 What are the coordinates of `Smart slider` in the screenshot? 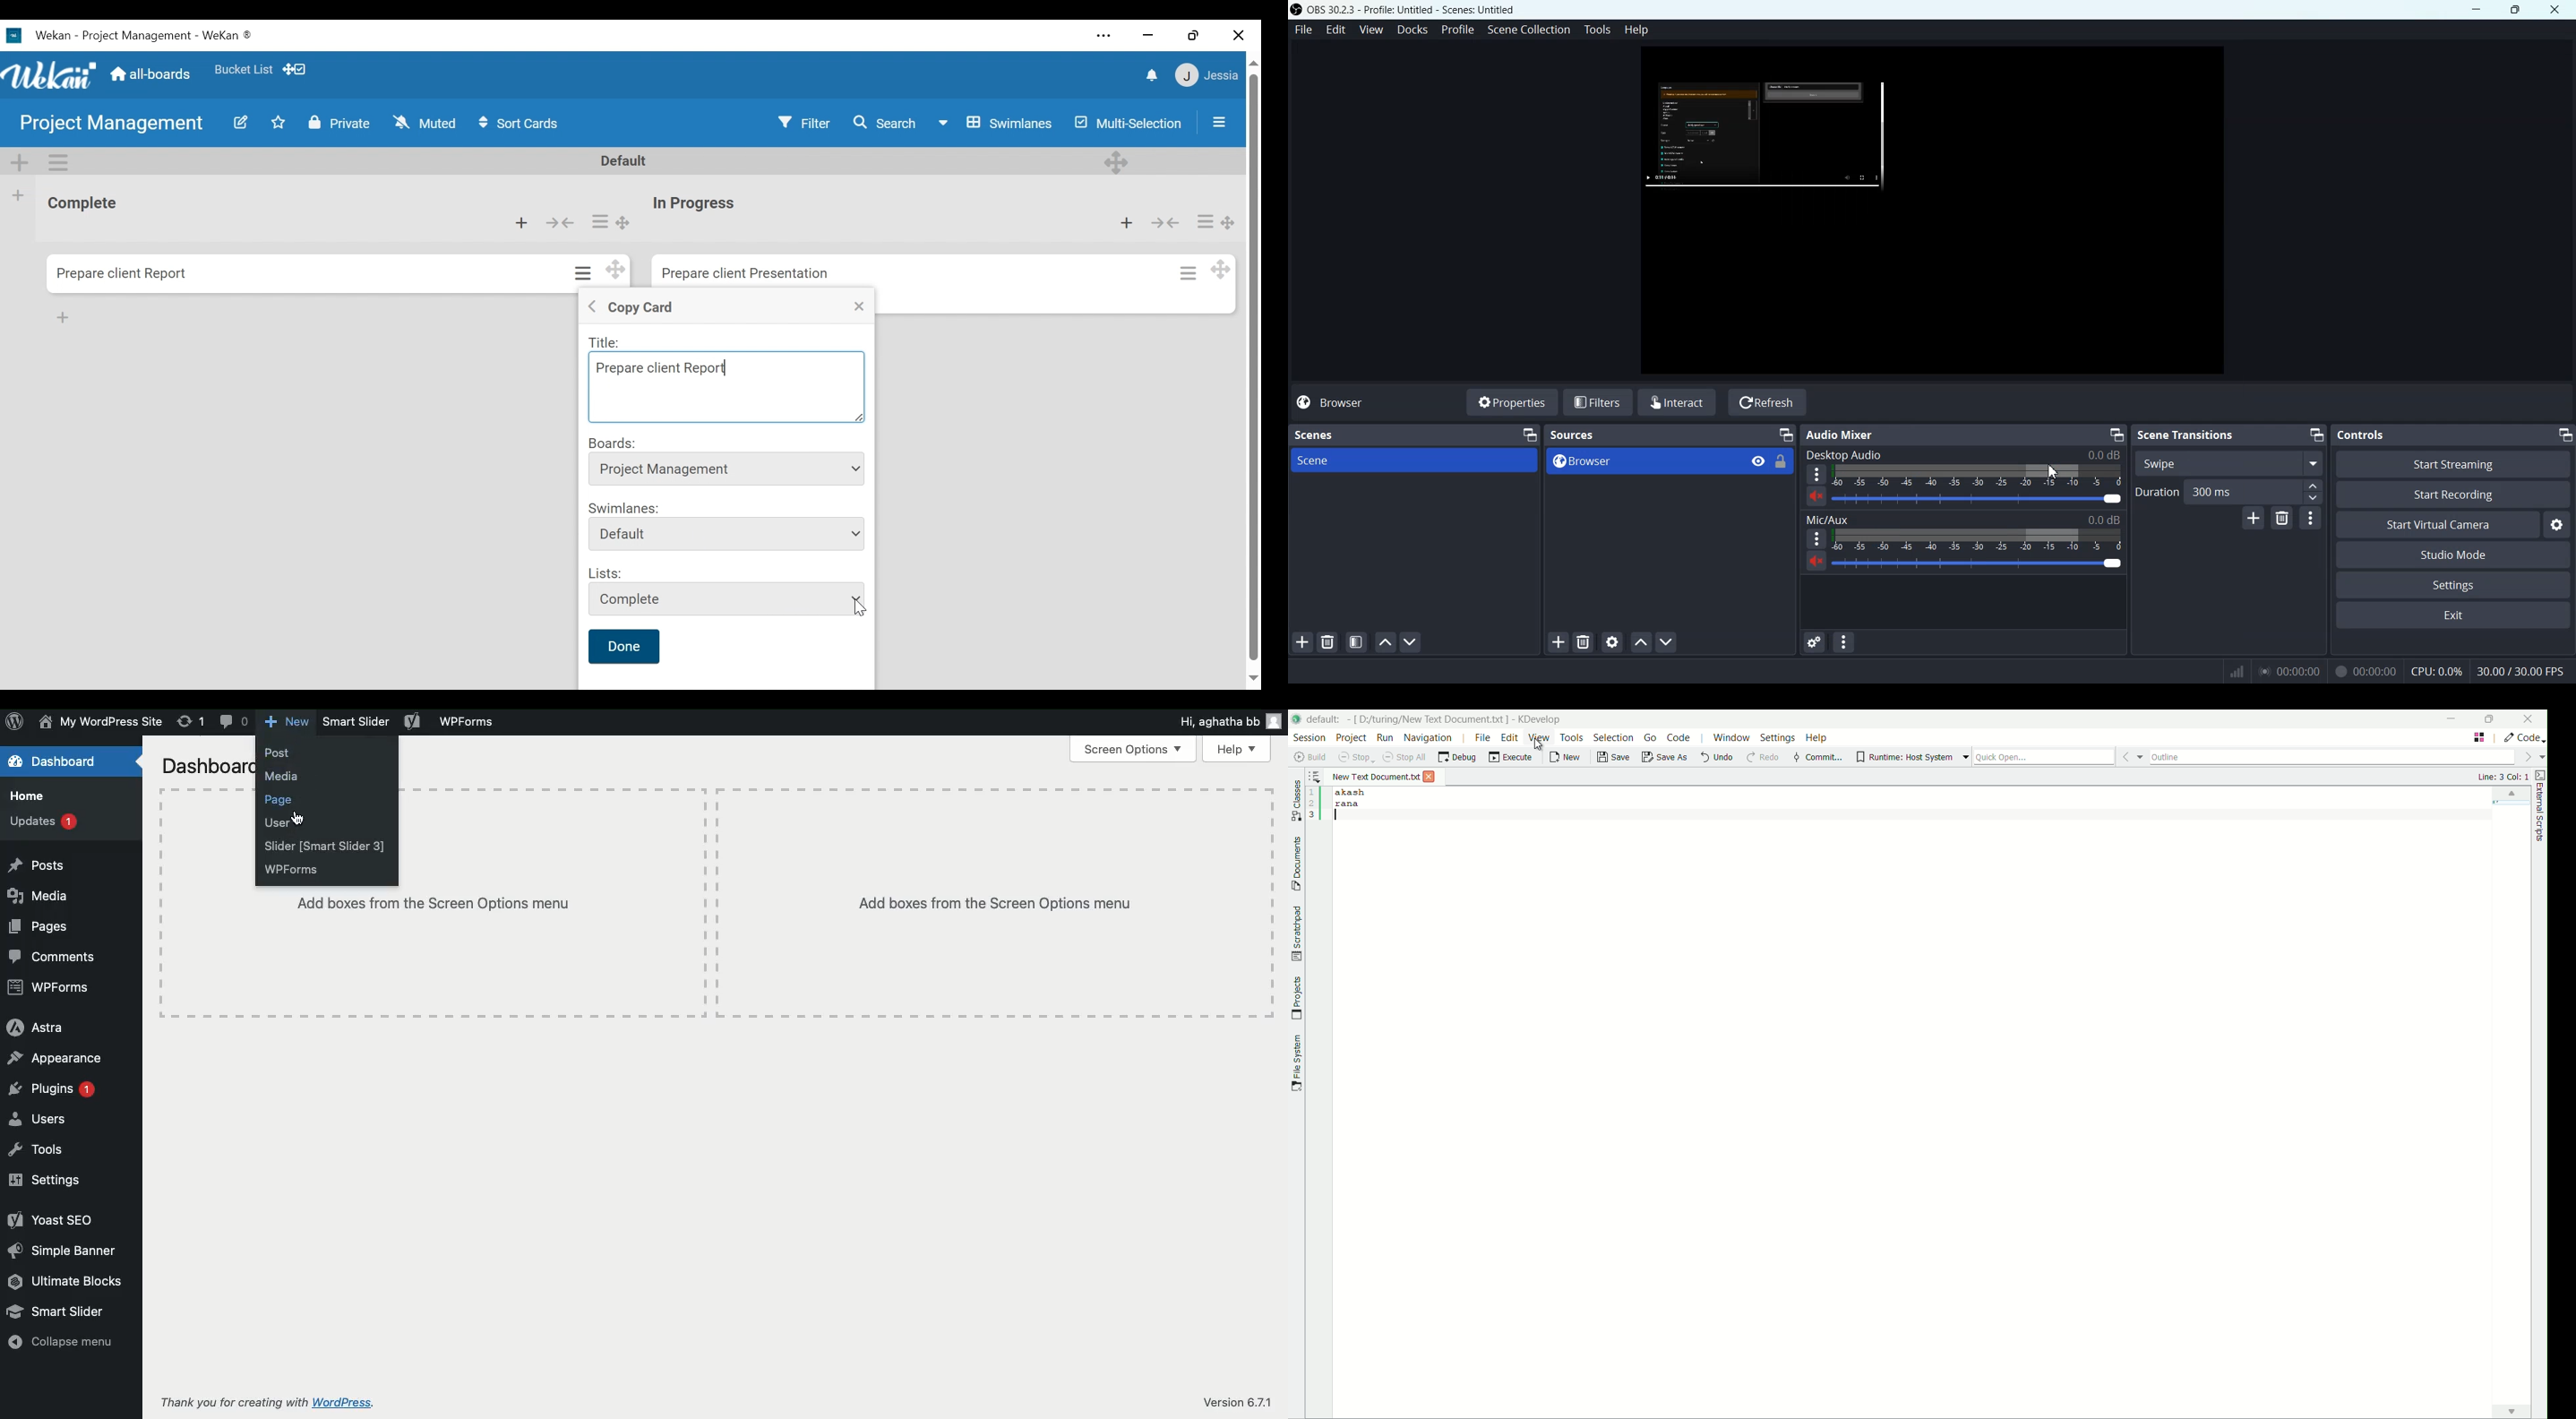 It's located at (354, 721).